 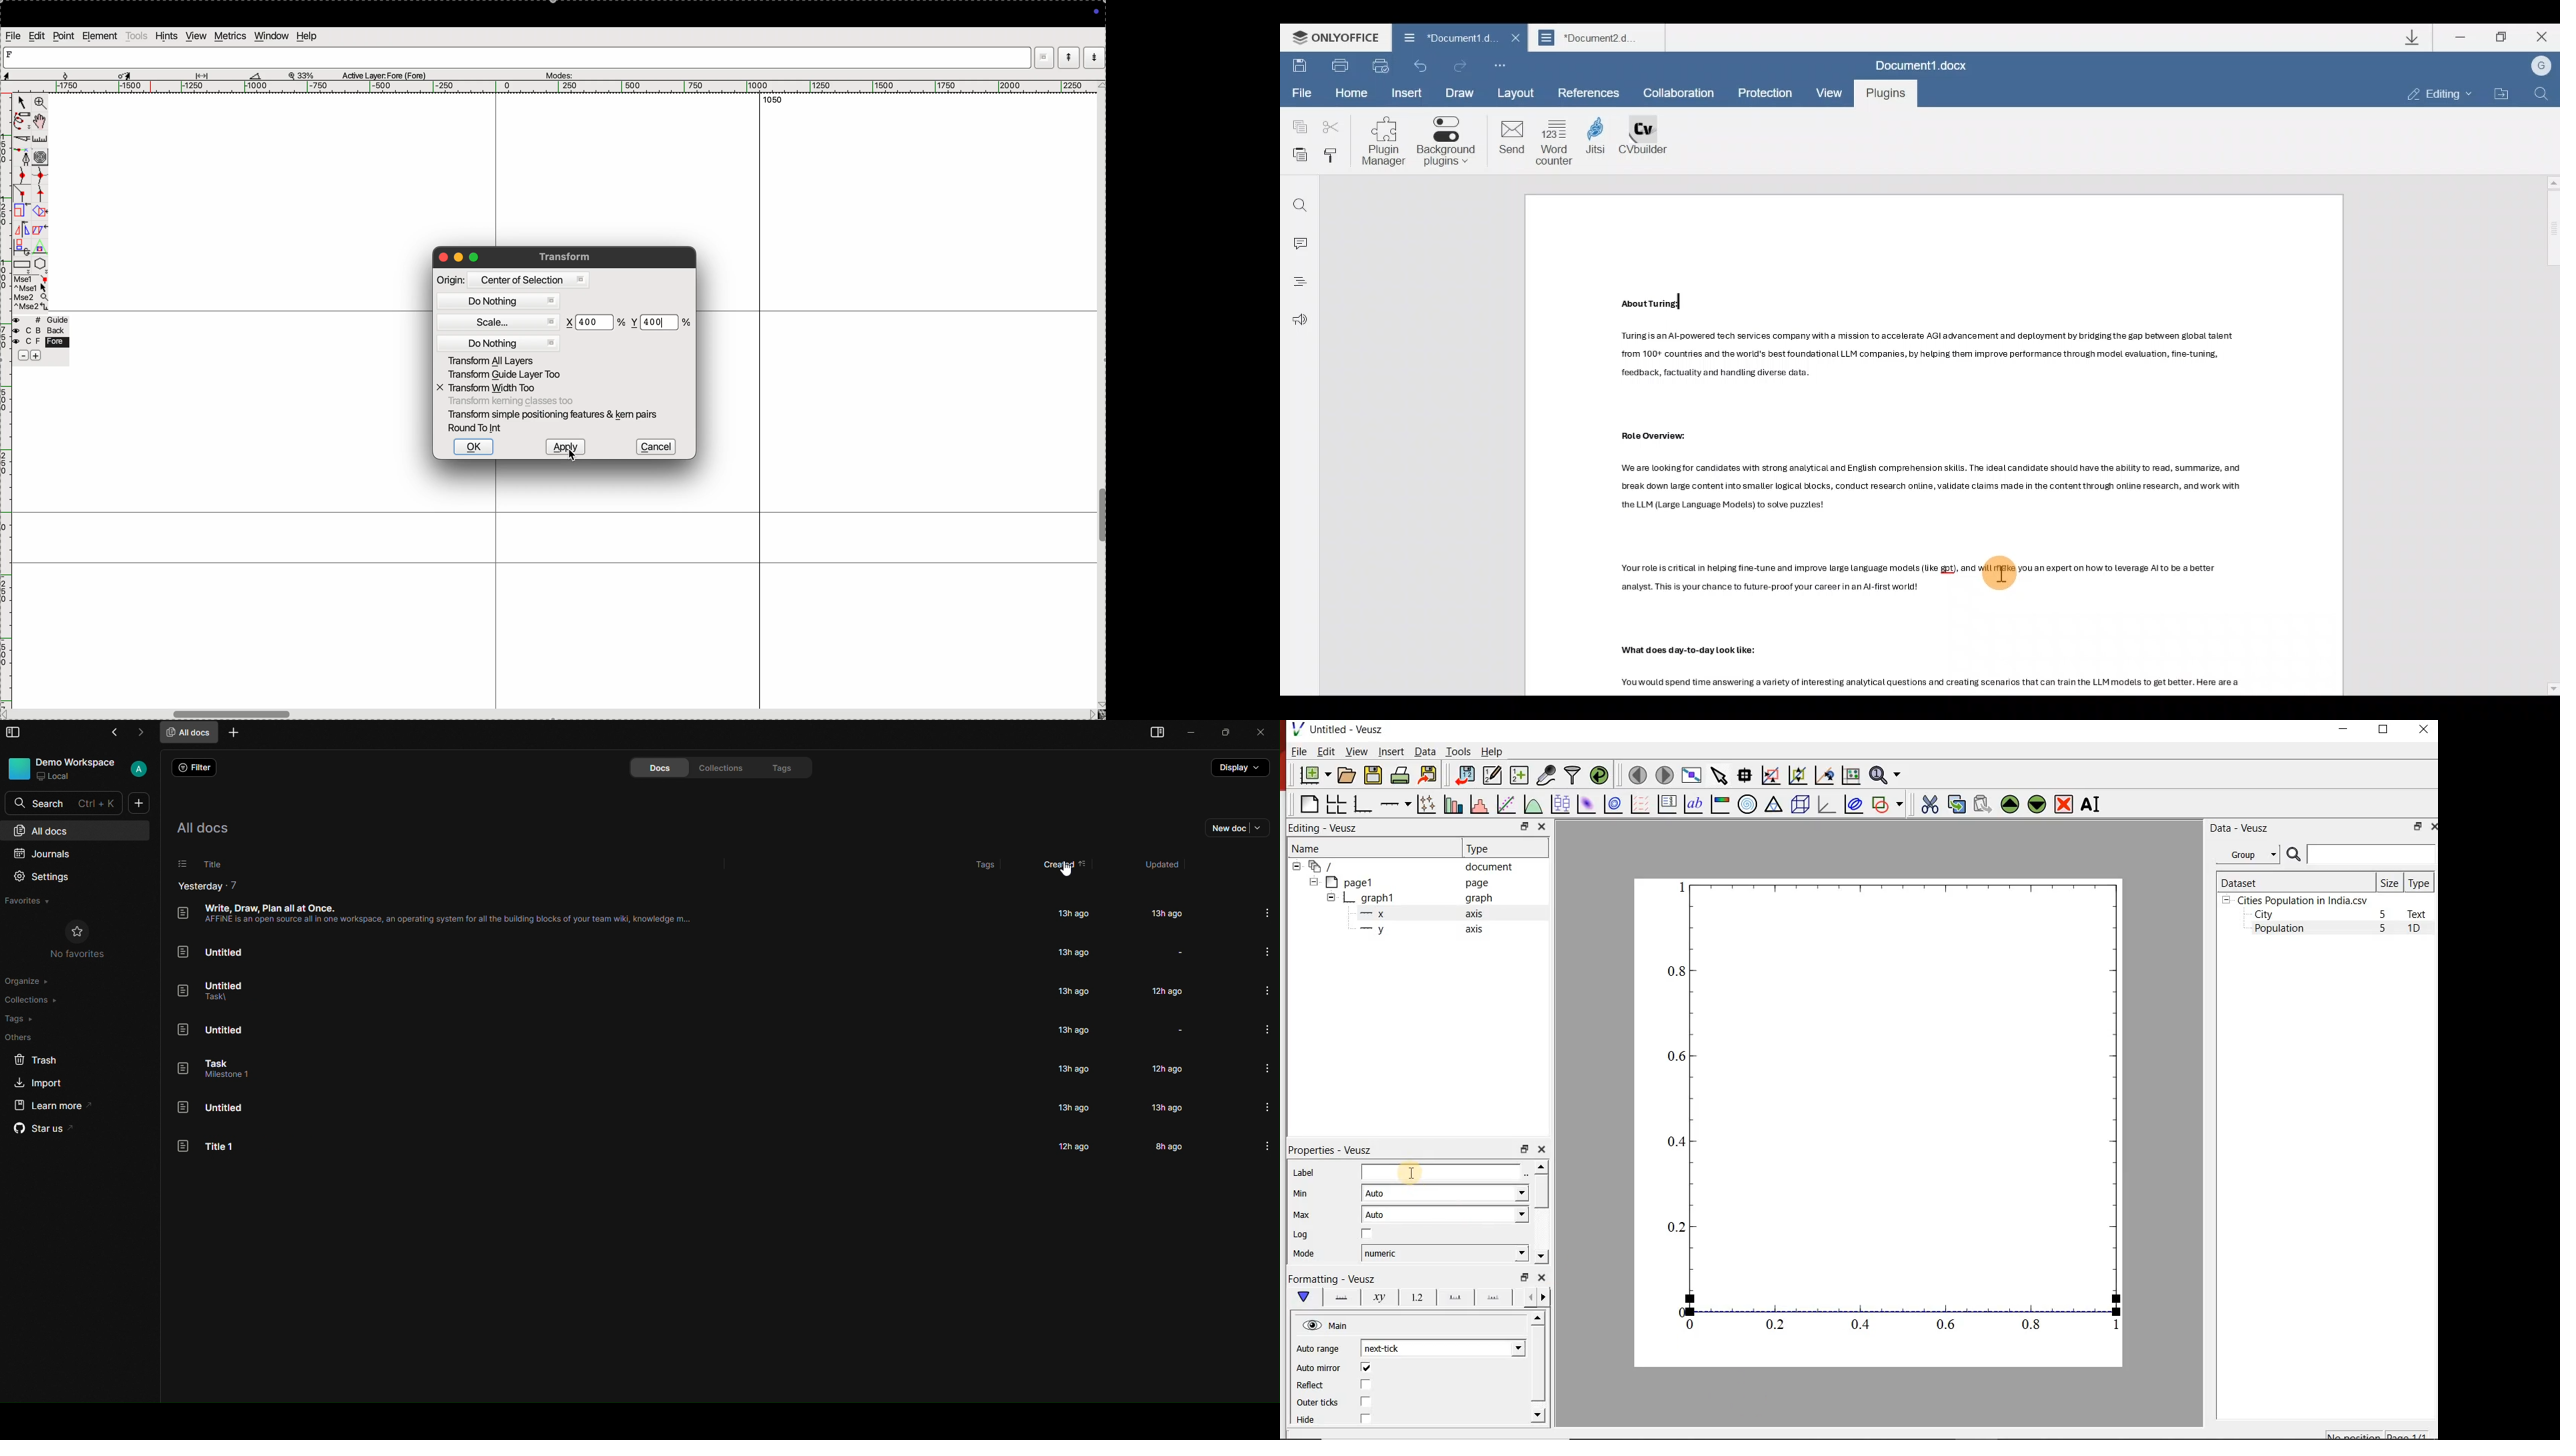 What do you see at coordinates (1774, 805) in the screenshot?
I see `Ternary graph` at bounding box center [1774, 805].